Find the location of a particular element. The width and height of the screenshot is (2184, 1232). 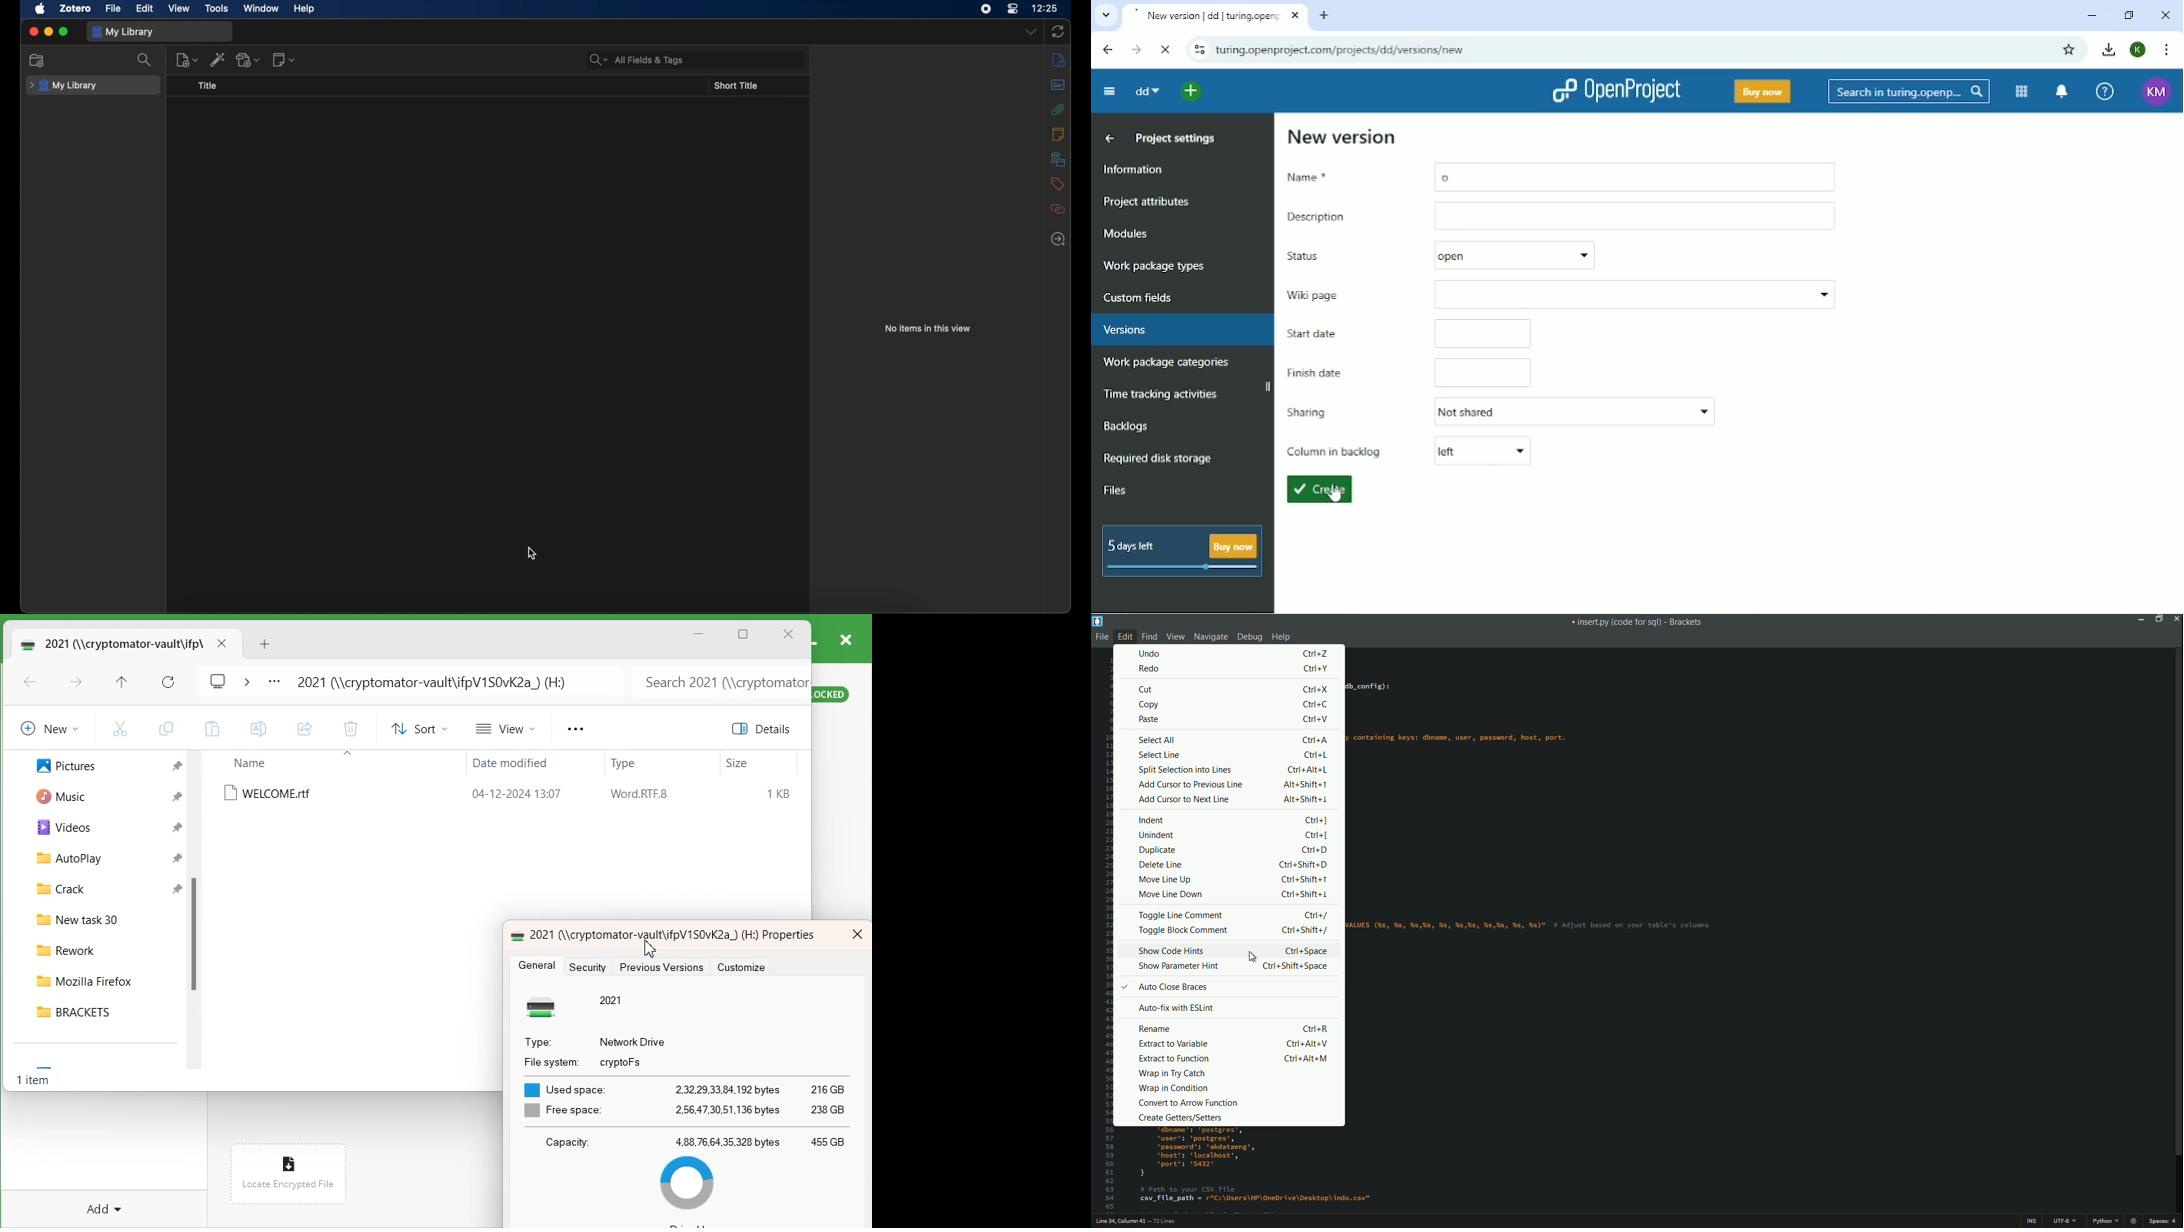

apple is located at coordinates (40, 9).